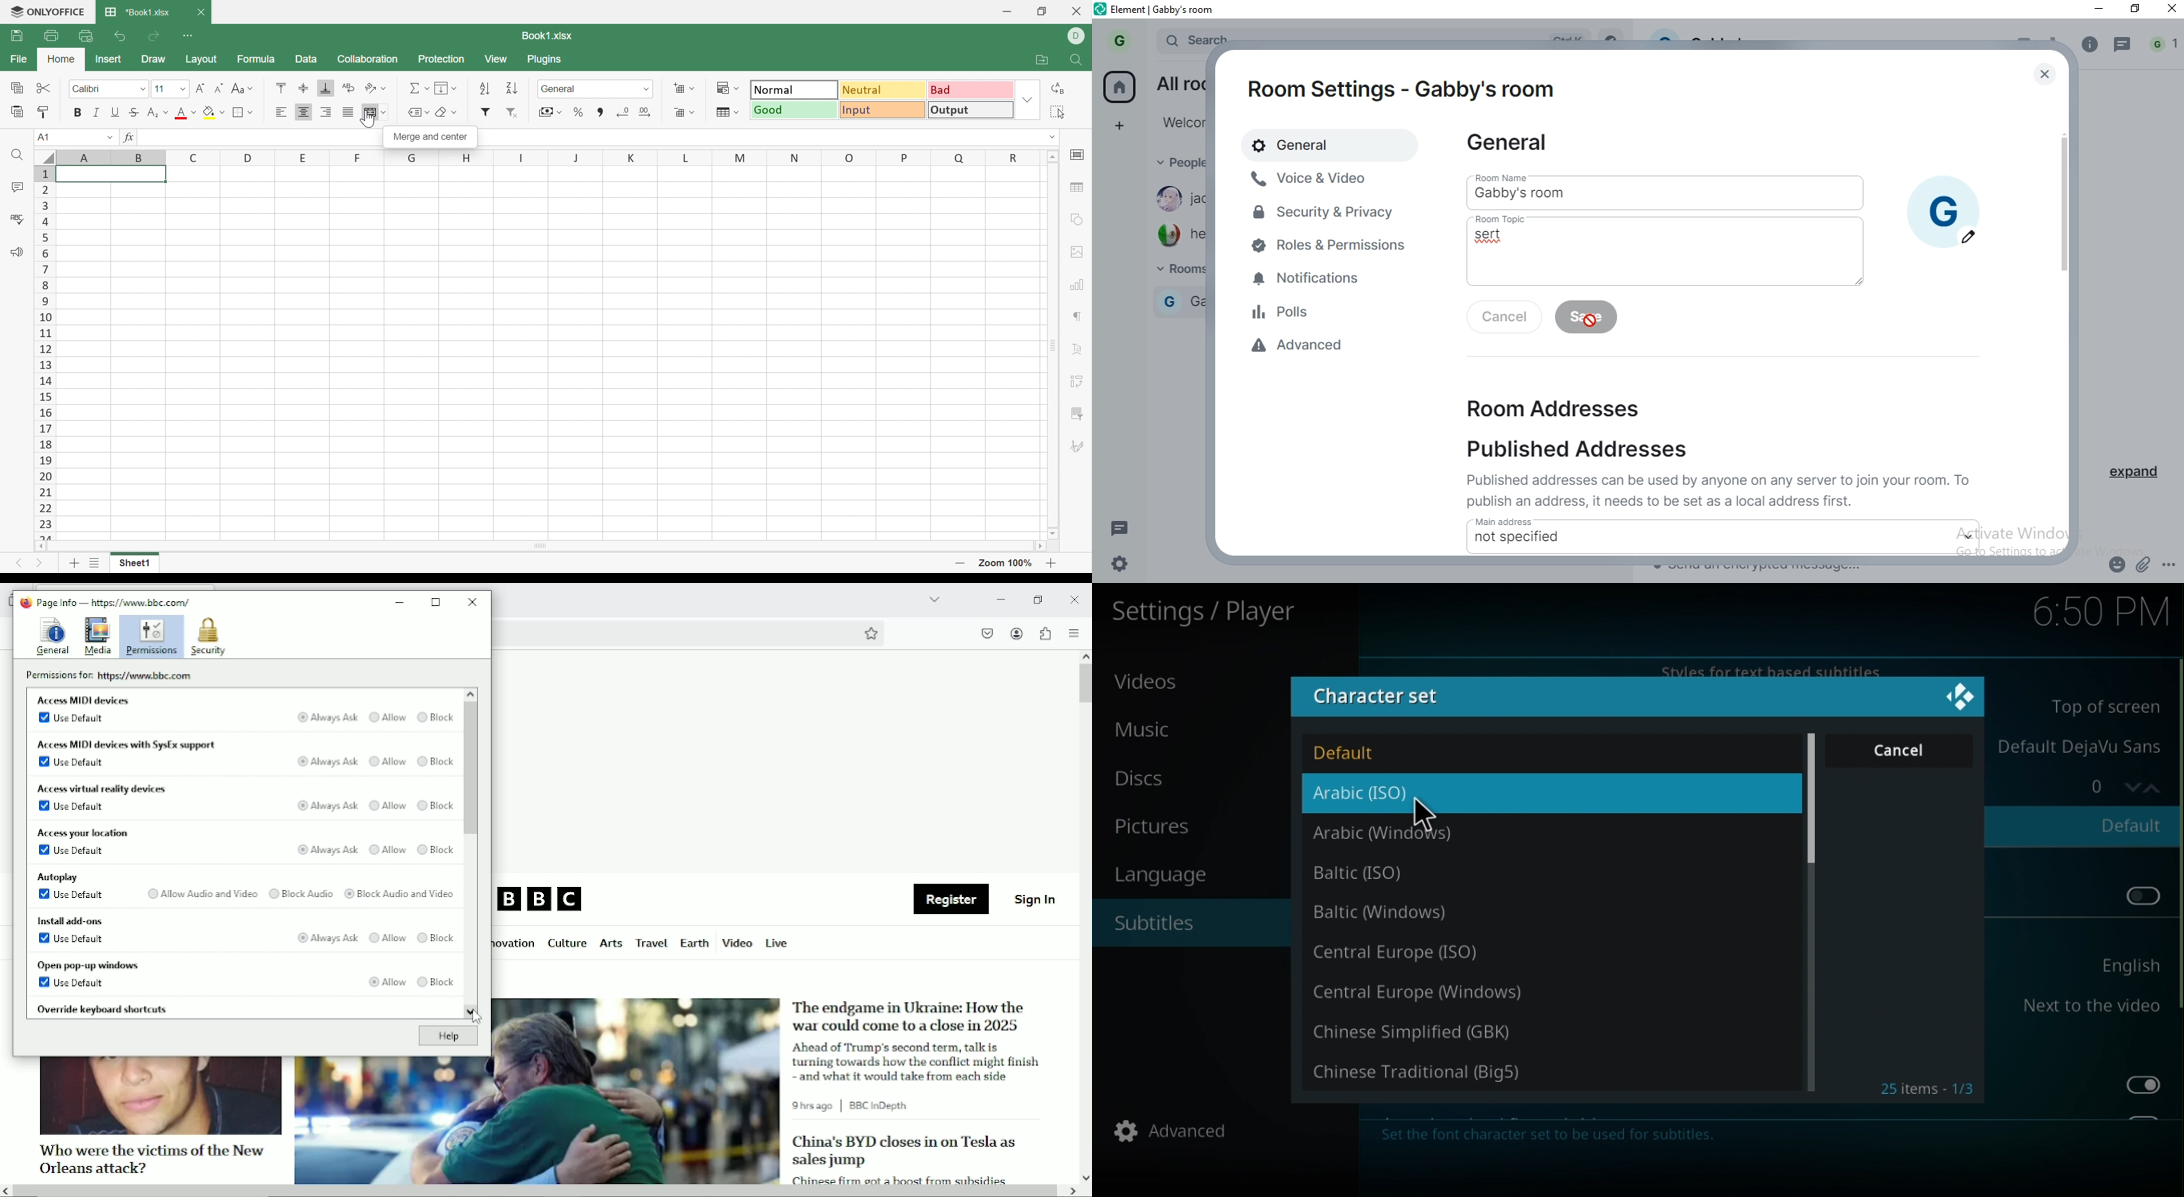 The height and width of the screenshot is (1204, 2184). I want to click on Summation, so click(418, 88).